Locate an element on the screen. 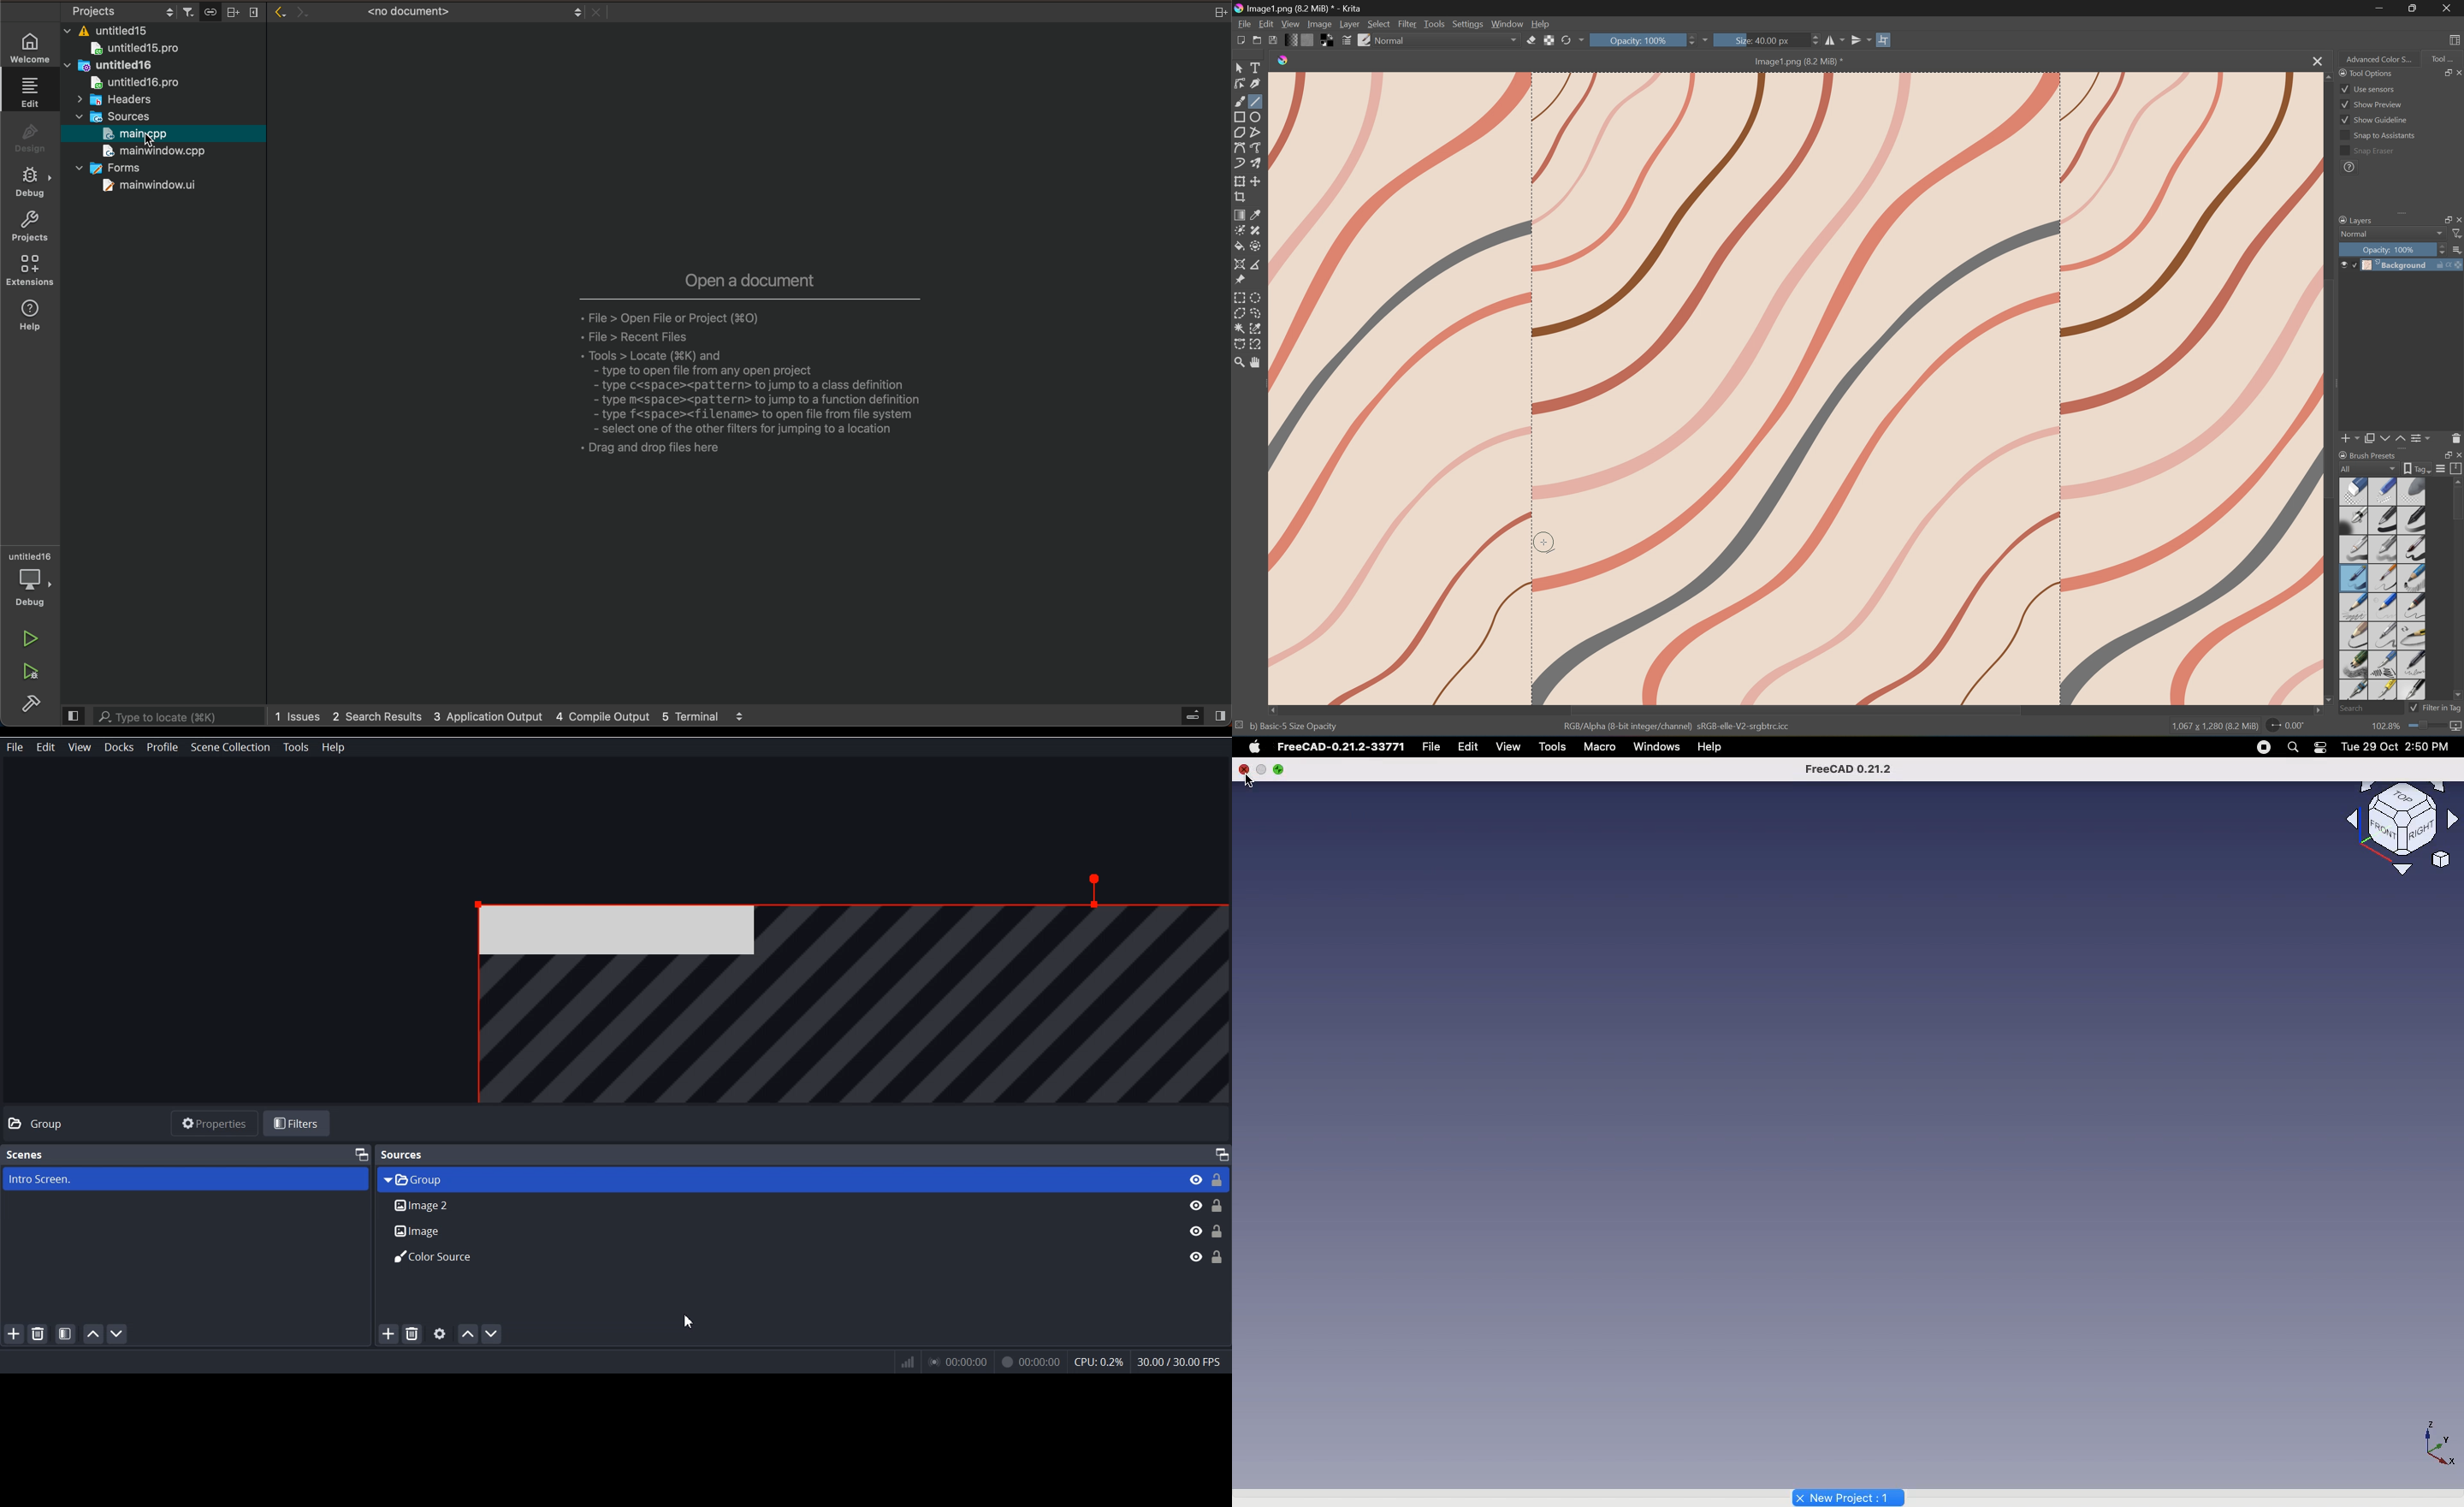  Brush tool is located at coordinates (1240, 101).